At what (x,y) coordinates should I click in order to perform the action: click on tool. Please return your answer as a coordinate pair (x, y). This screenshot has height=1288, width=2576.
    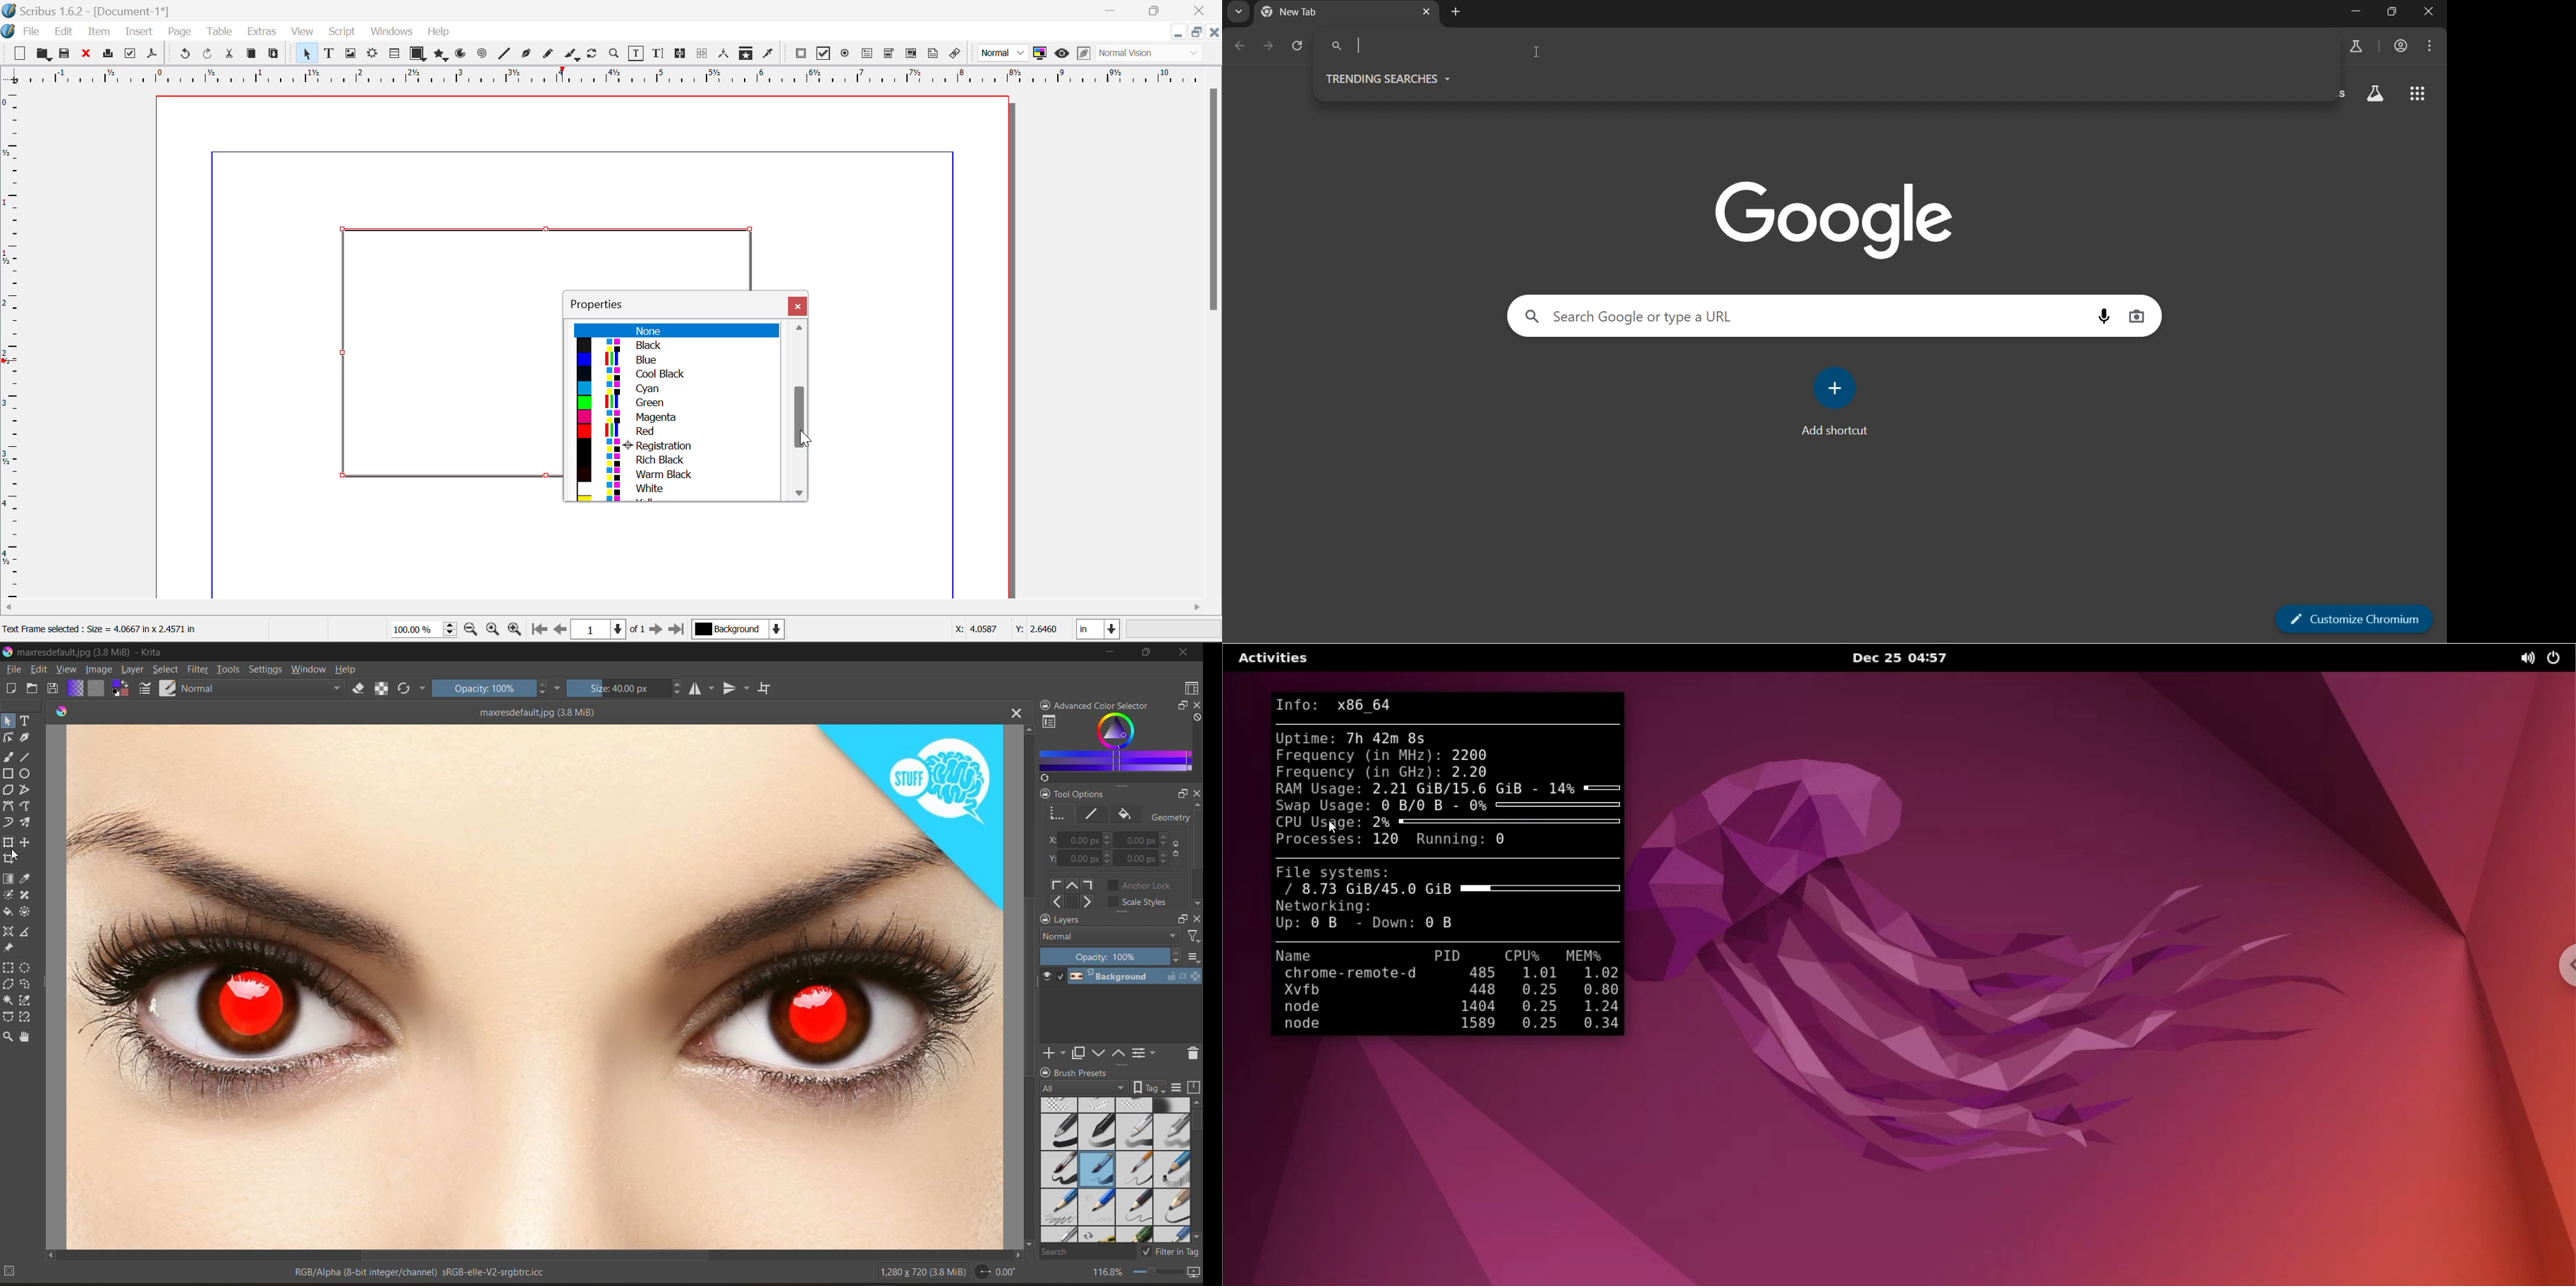
    Looking at the image, I should click on (8, 999).